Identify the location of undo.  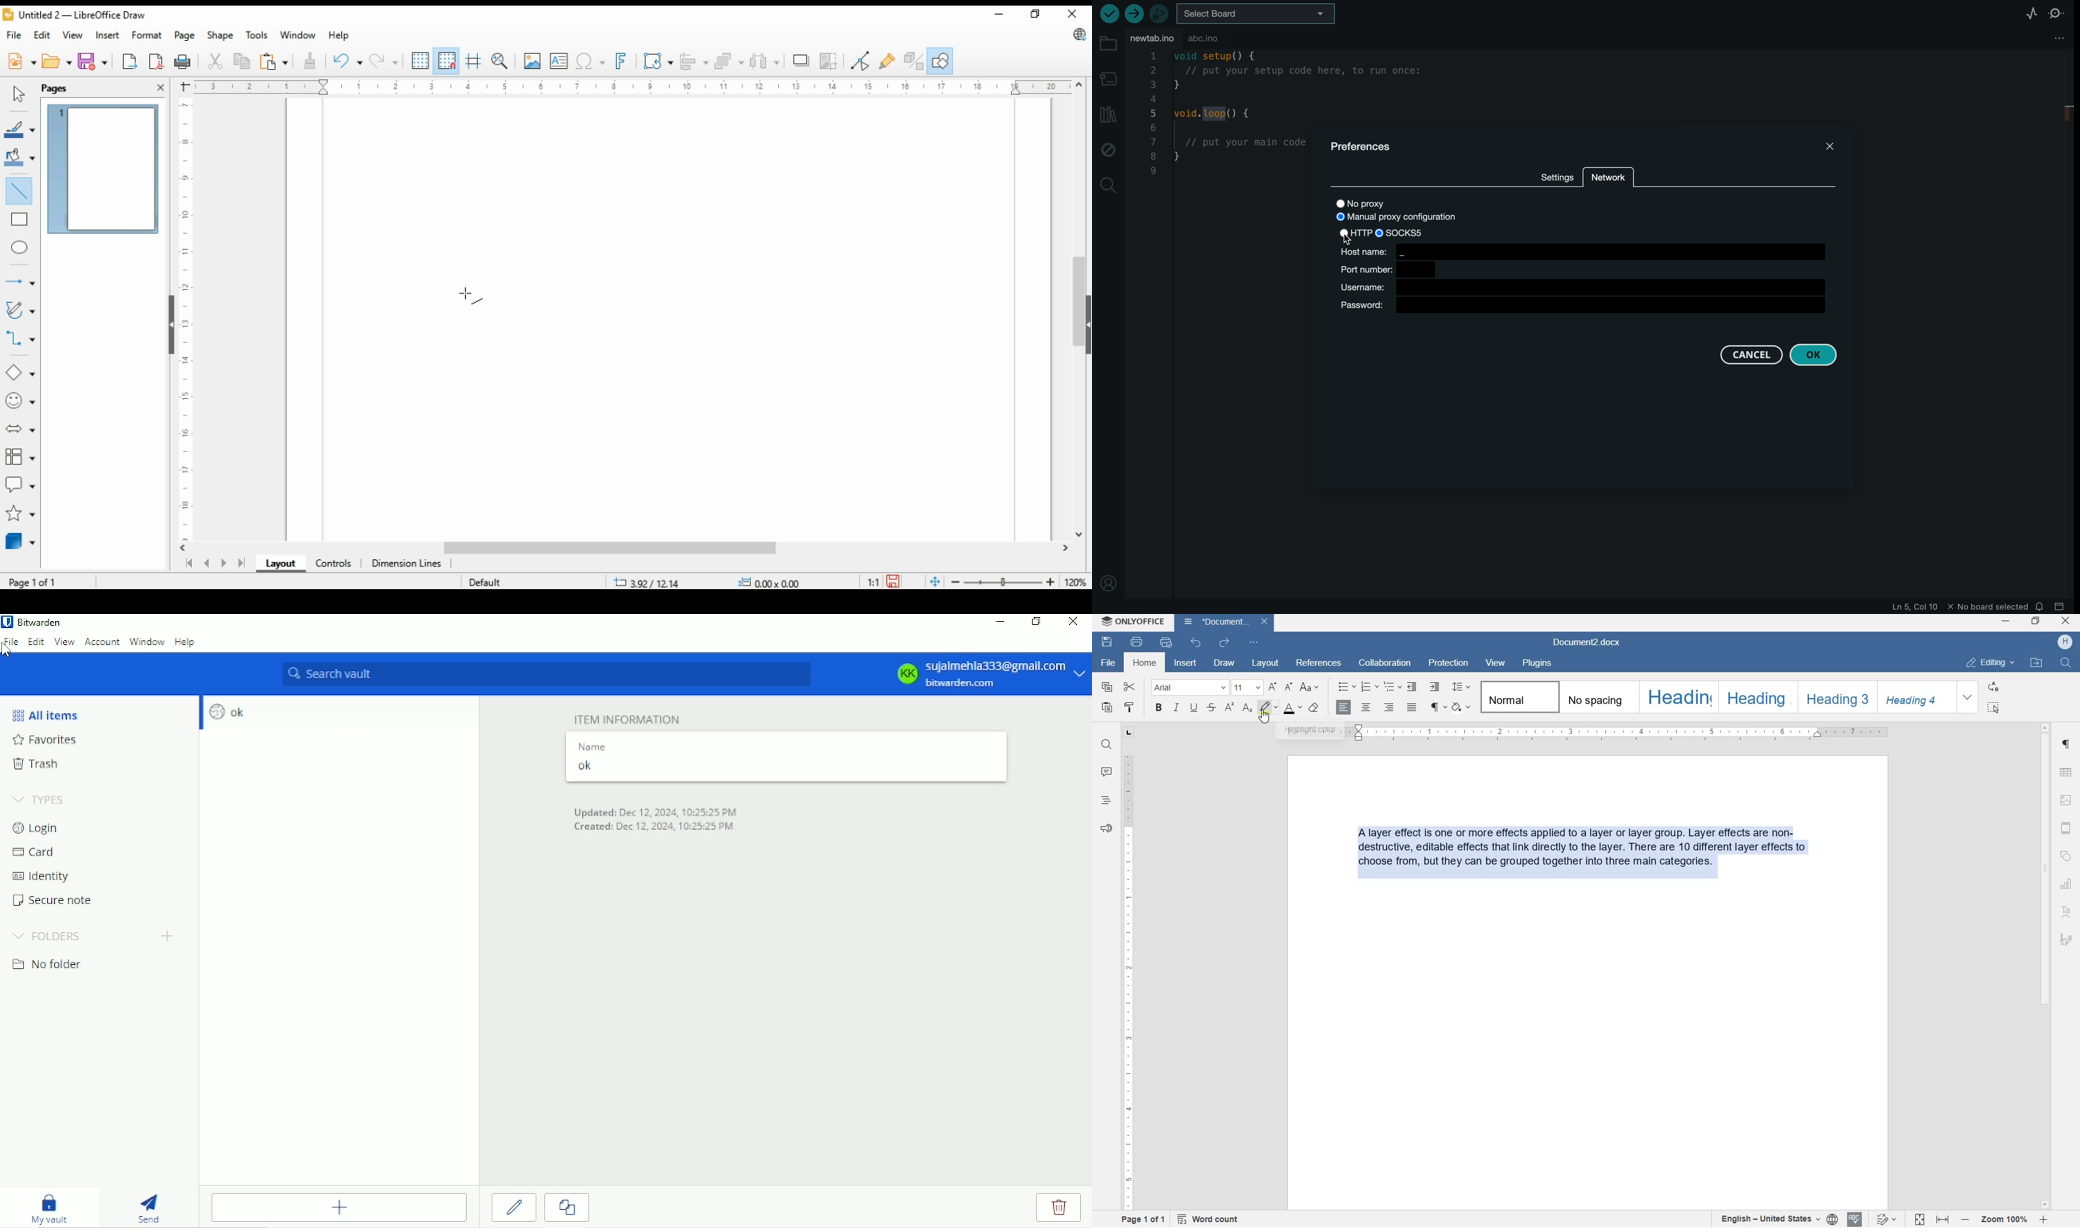
(348, 60).